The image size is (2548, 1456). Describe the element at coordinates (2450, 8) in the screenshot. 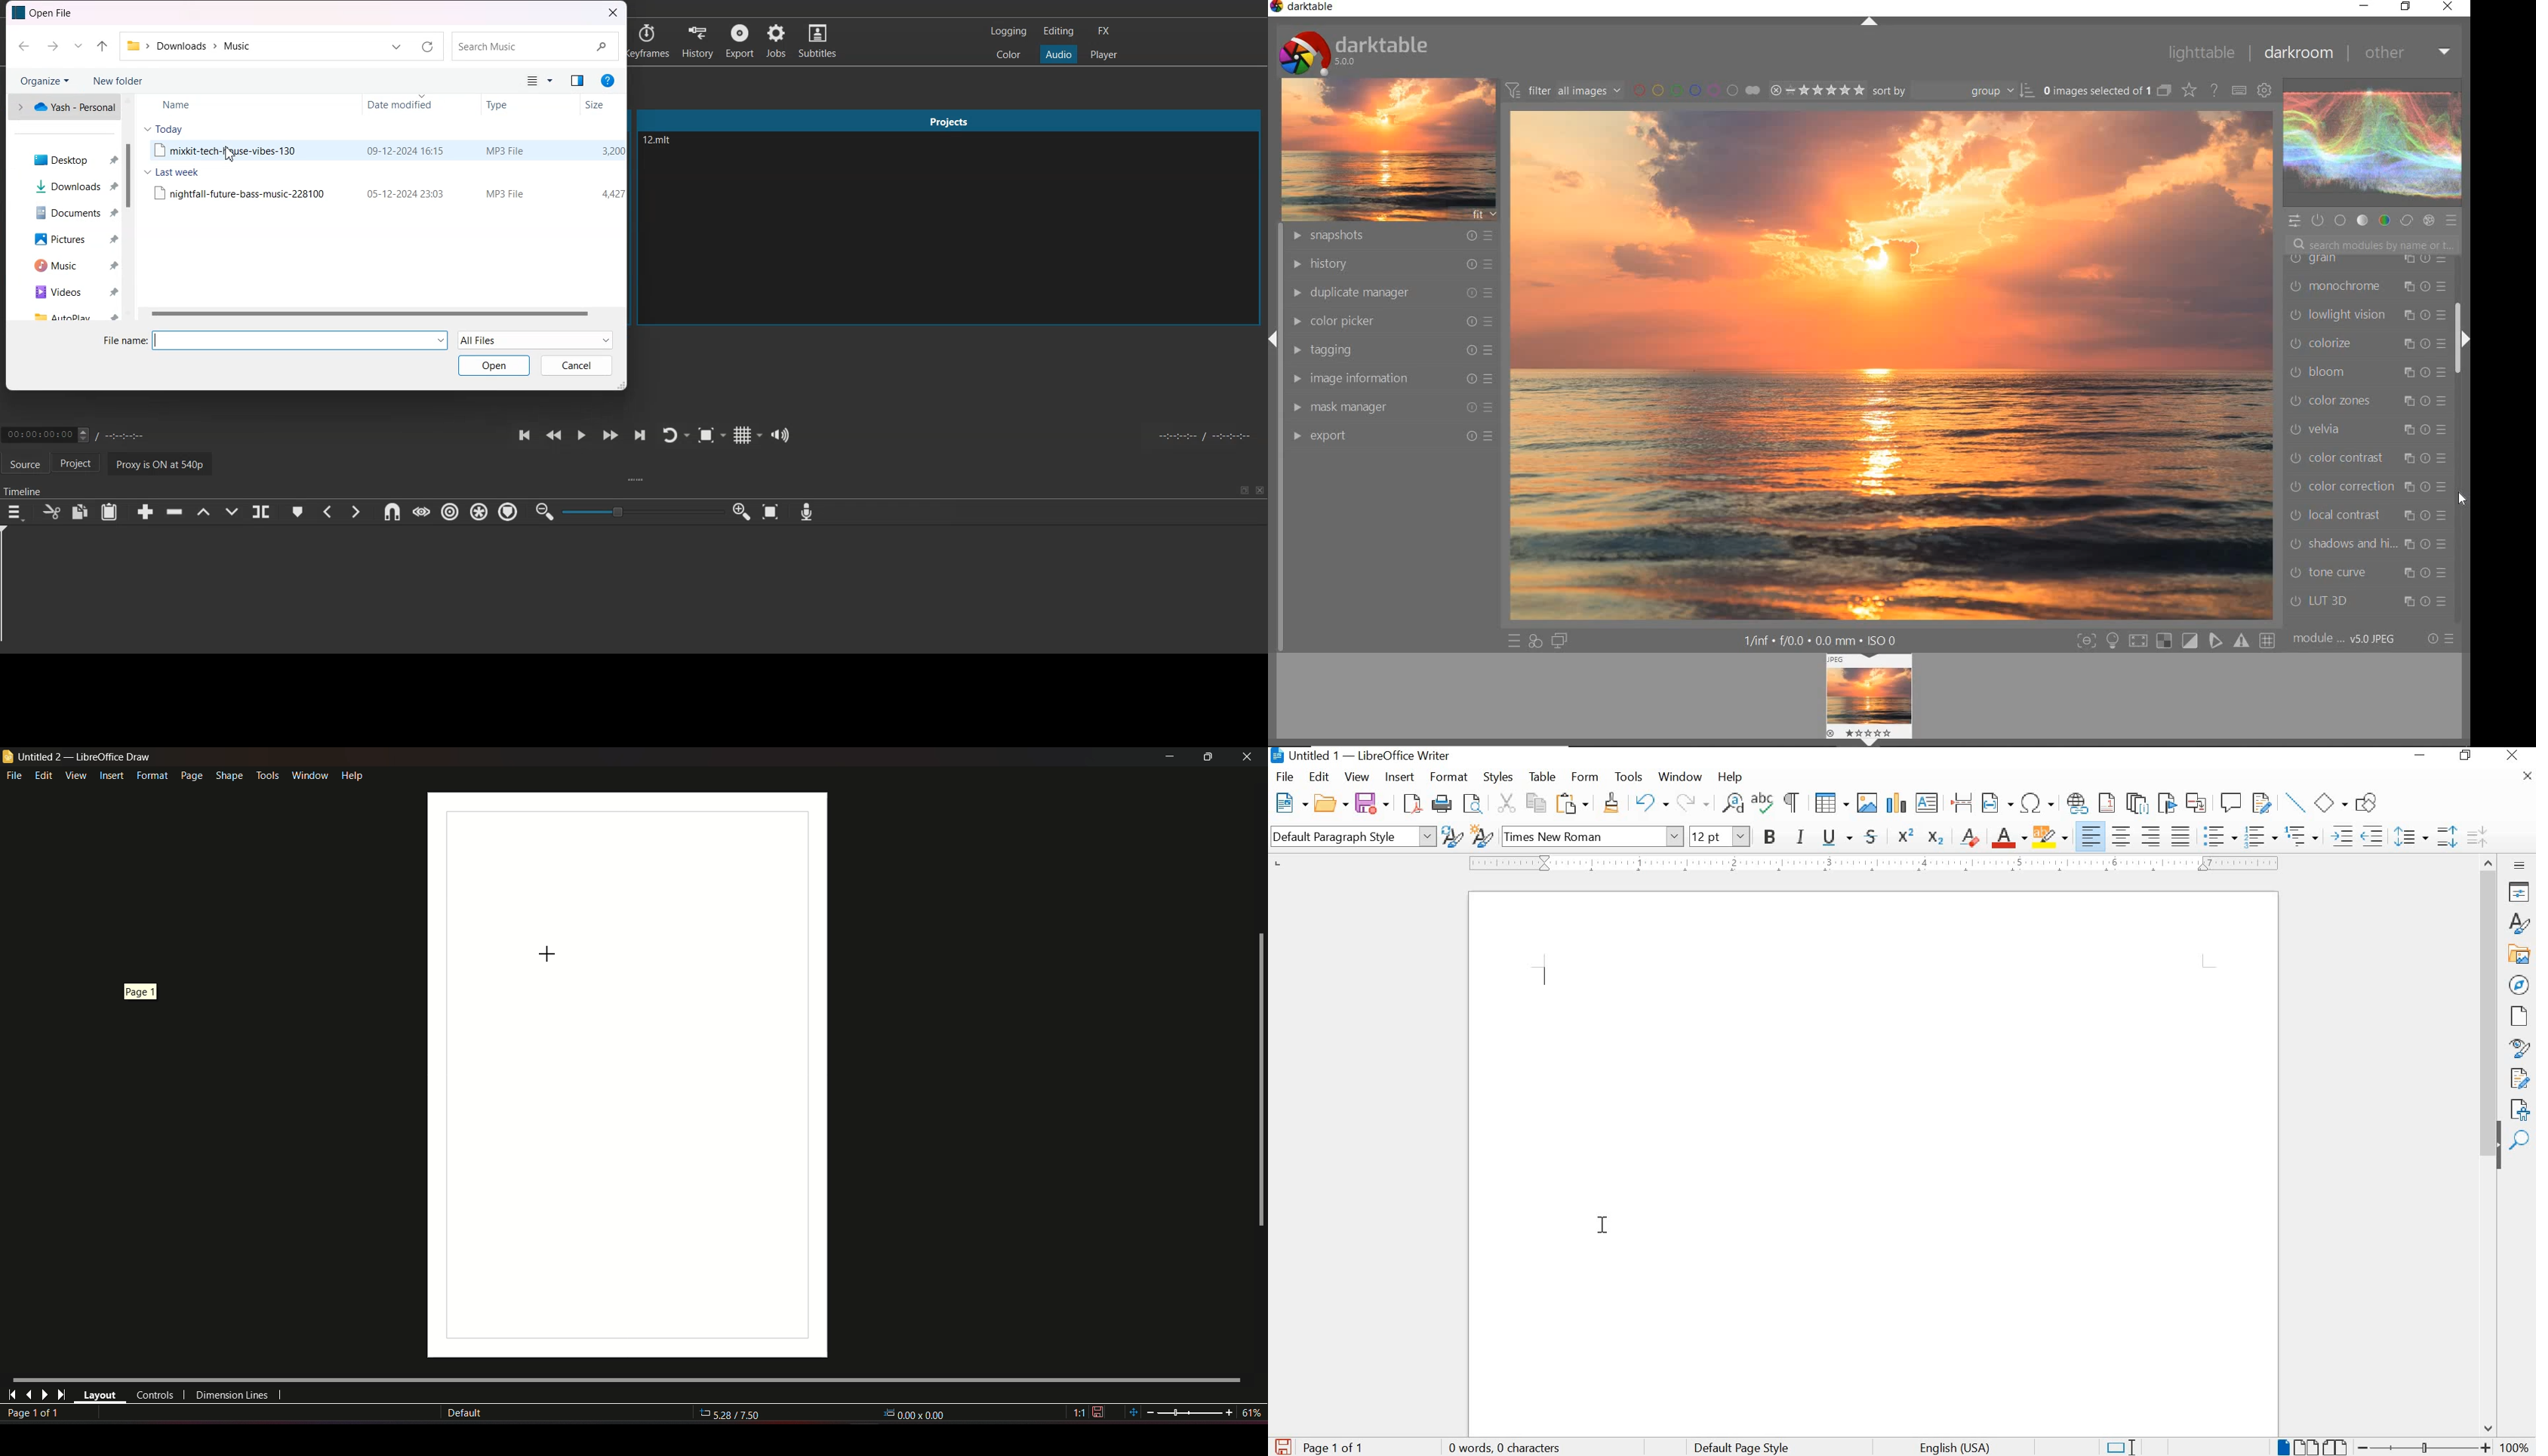

I see `close` at that location.